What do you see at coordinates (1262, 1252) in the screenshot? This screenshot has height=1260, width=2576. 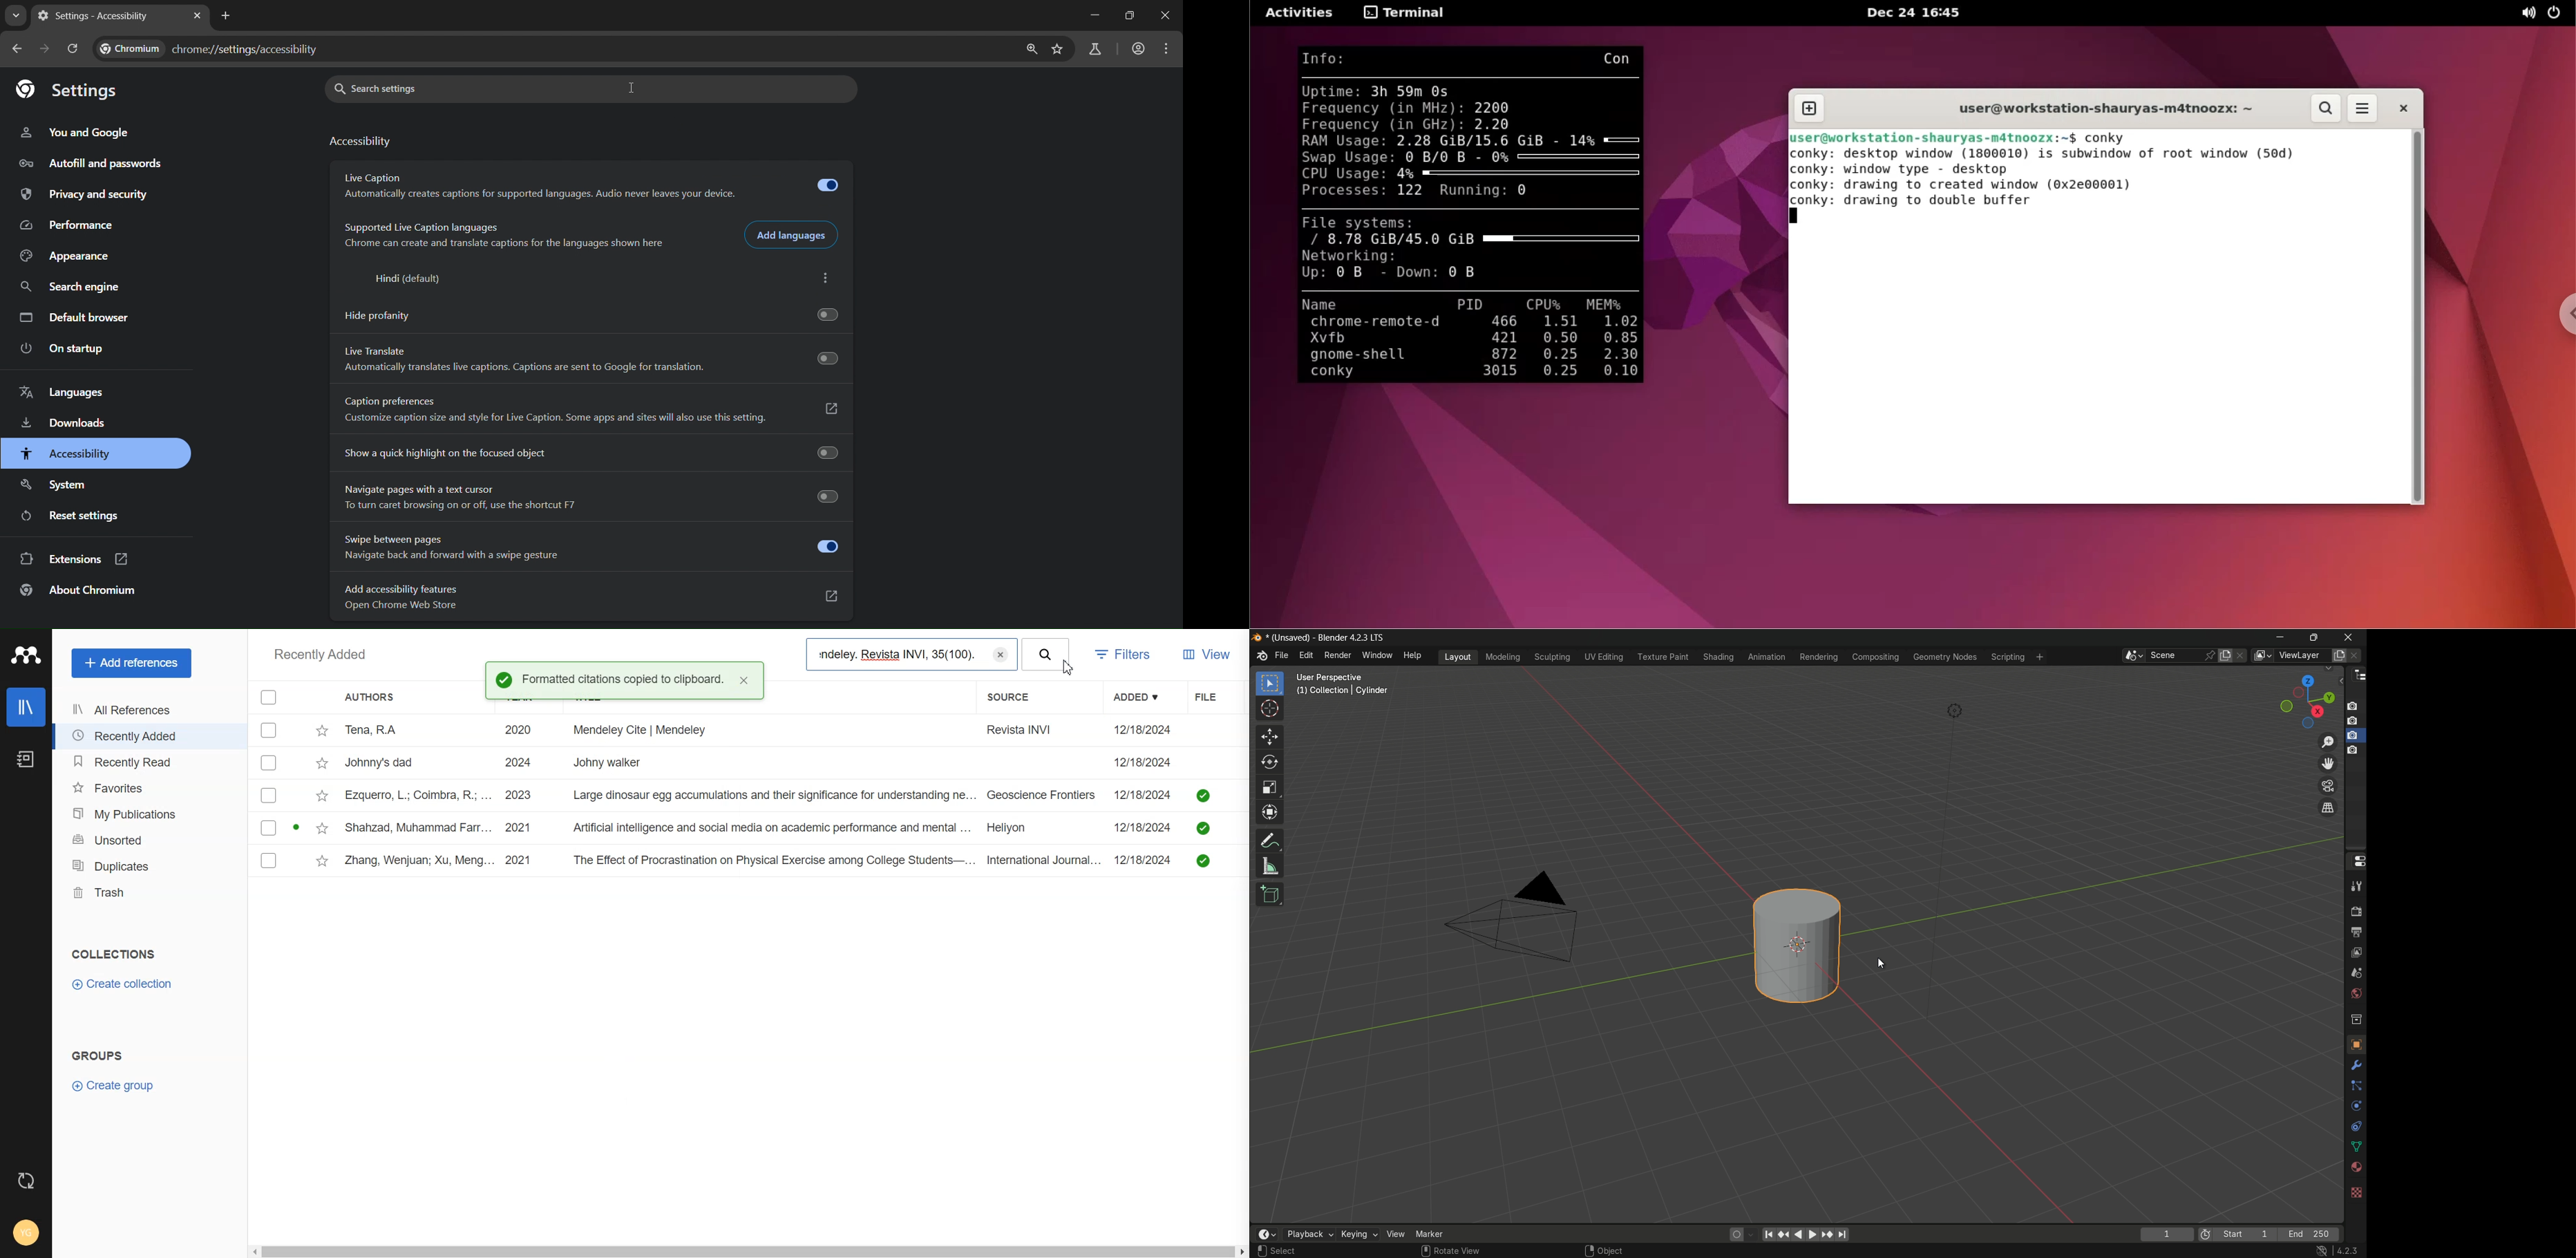 I see `left click` at bounding box center [1262, 1252].